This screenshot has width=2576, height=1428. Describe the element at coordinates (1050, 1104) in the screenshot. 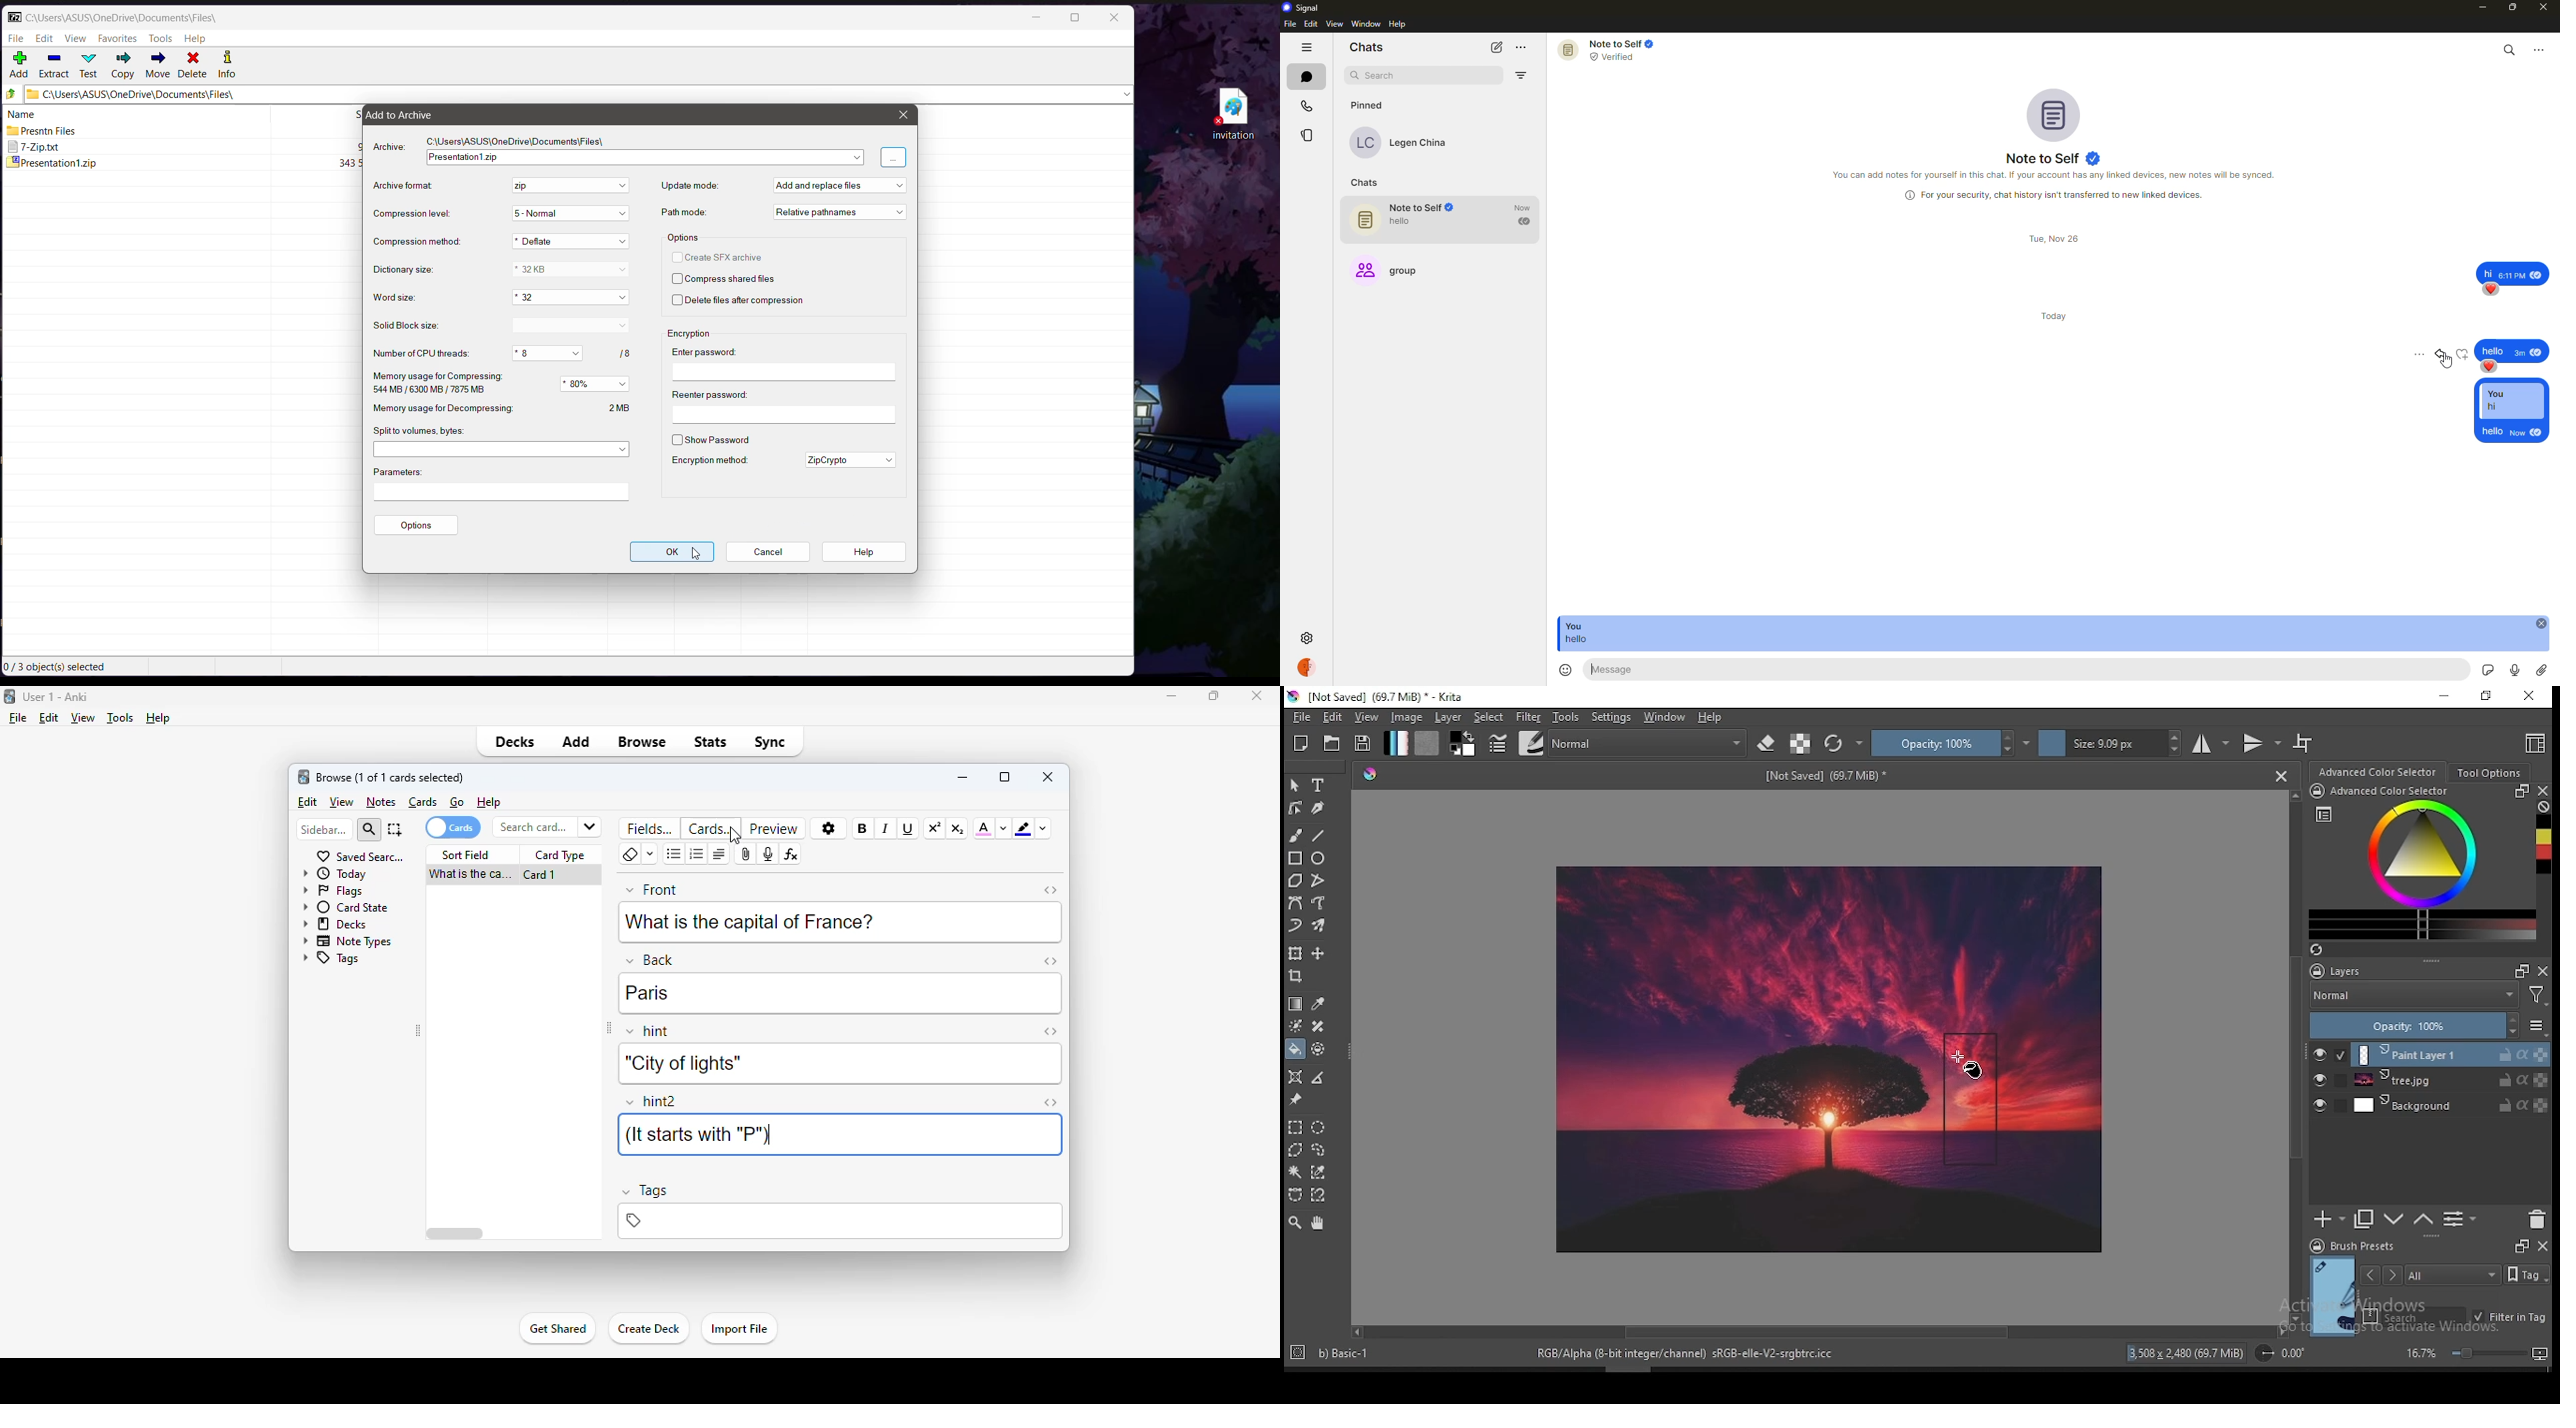

I see `toggle HTML editor` at that location.